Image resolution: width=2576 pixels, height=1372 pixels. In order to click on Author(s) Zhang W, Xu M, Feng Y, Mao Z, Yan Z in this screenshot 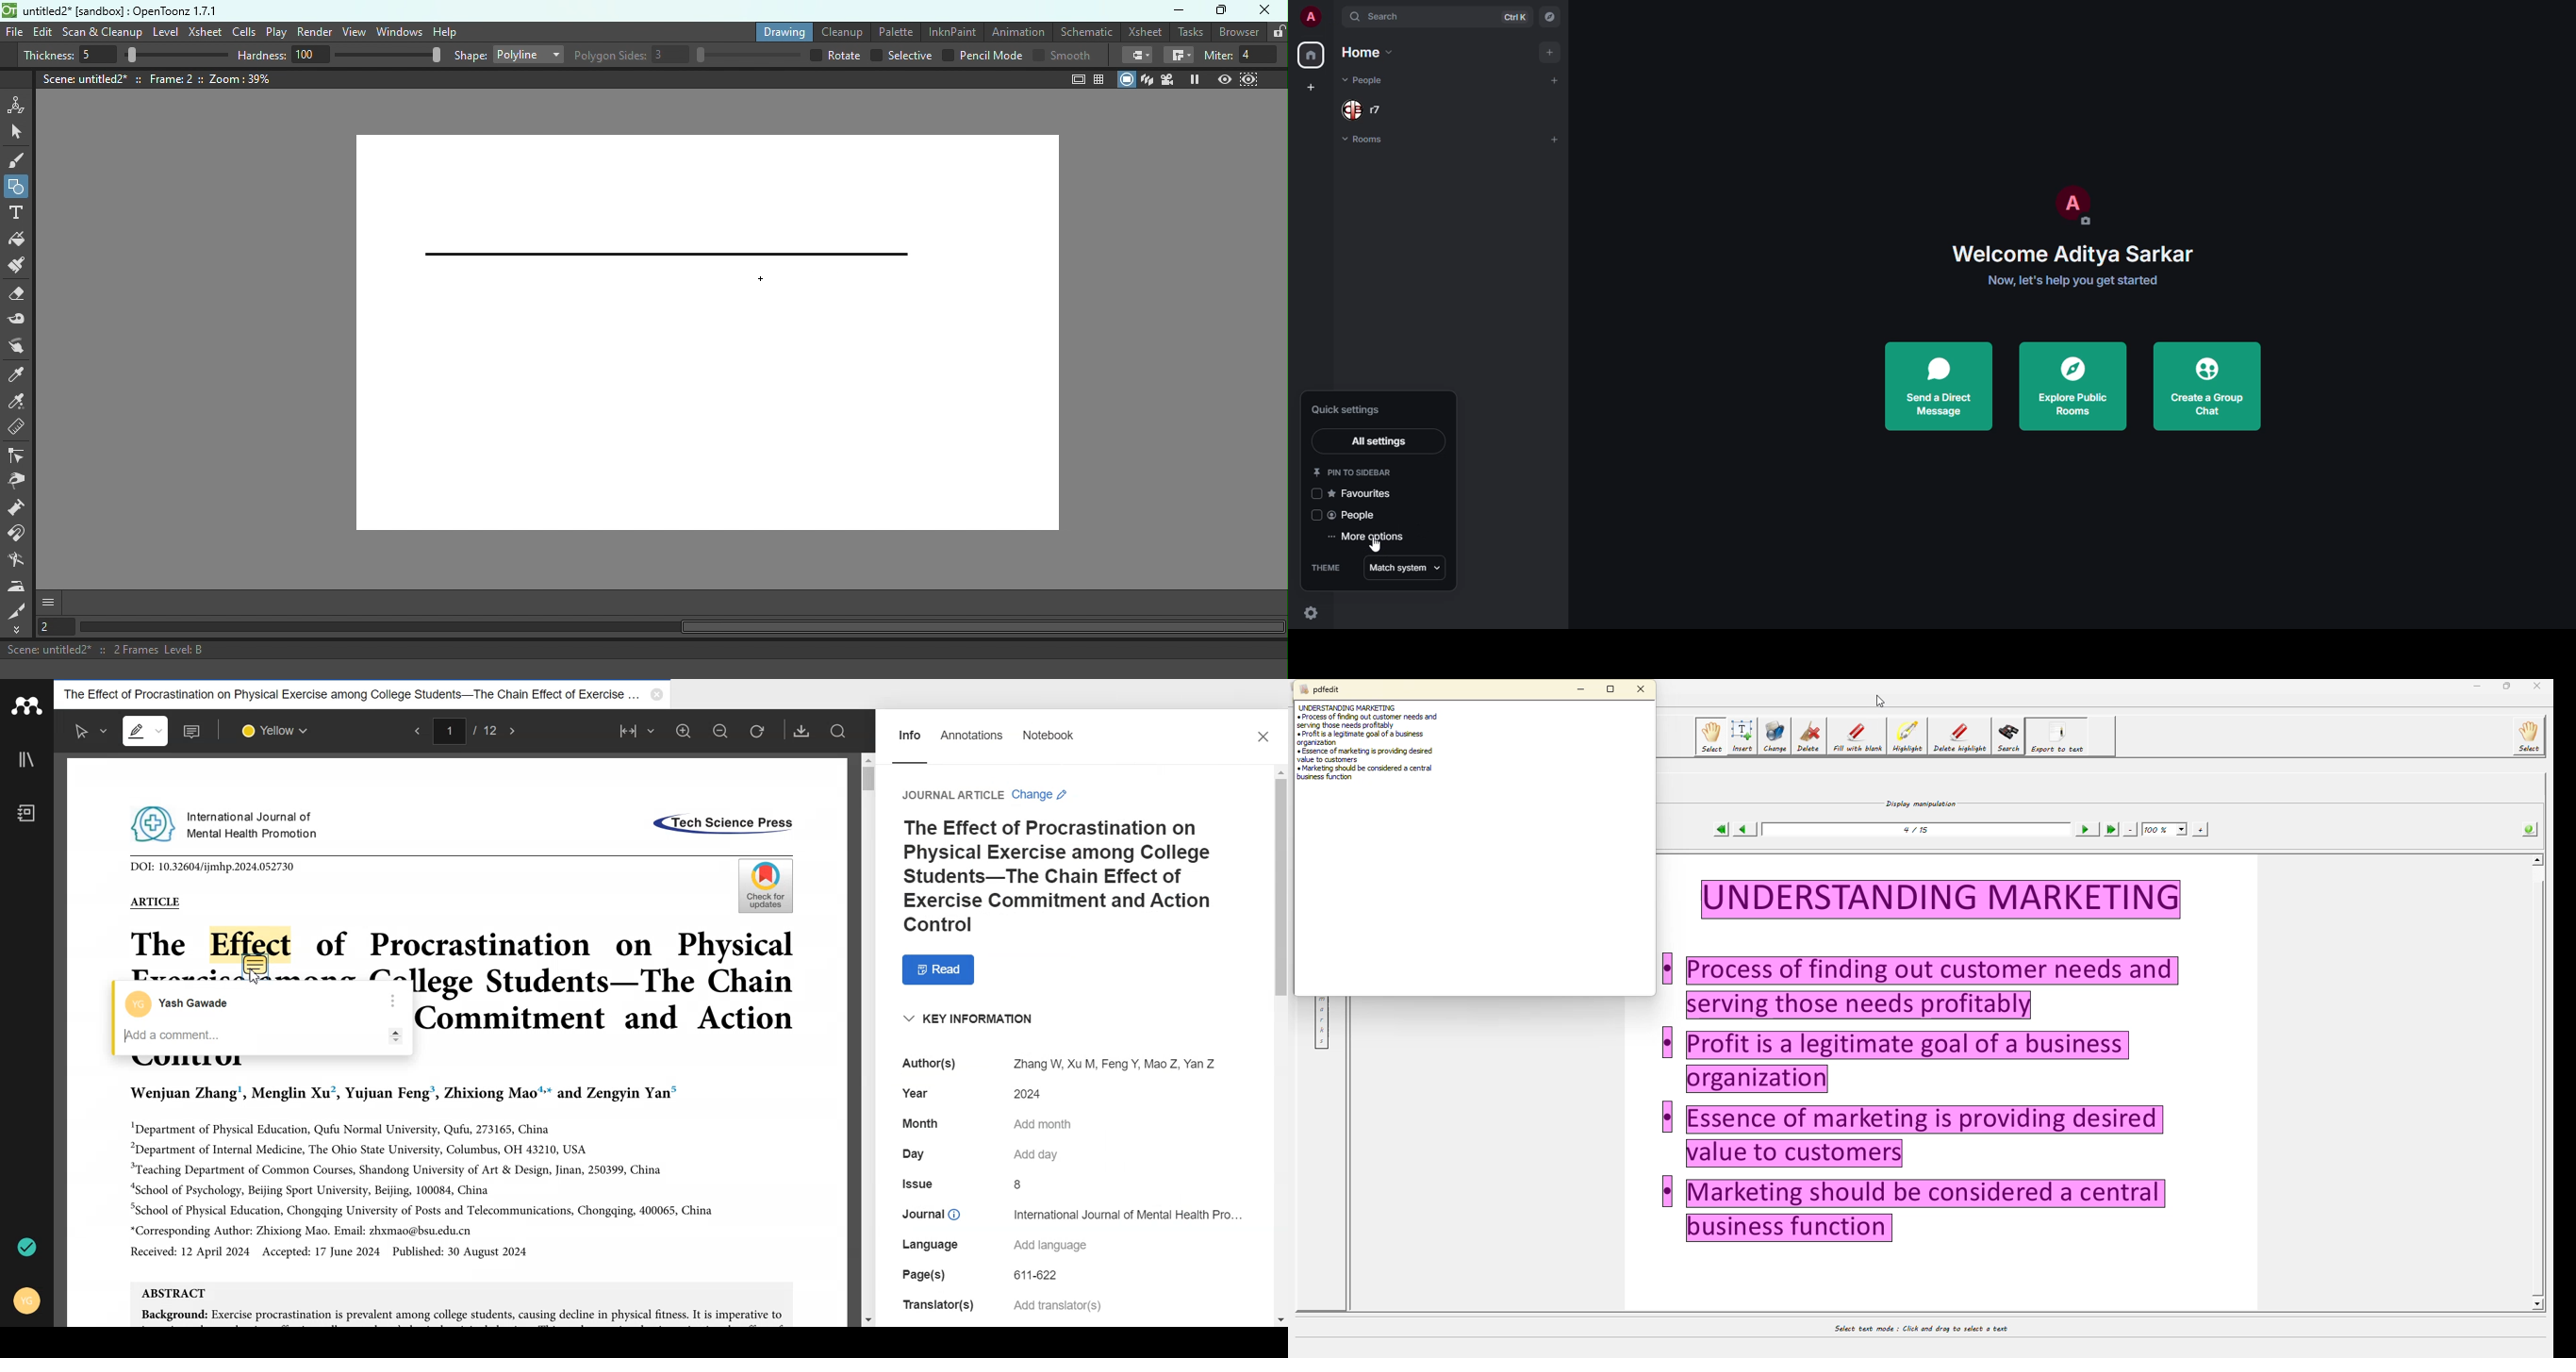, I will do `click(1052, 1063)`.